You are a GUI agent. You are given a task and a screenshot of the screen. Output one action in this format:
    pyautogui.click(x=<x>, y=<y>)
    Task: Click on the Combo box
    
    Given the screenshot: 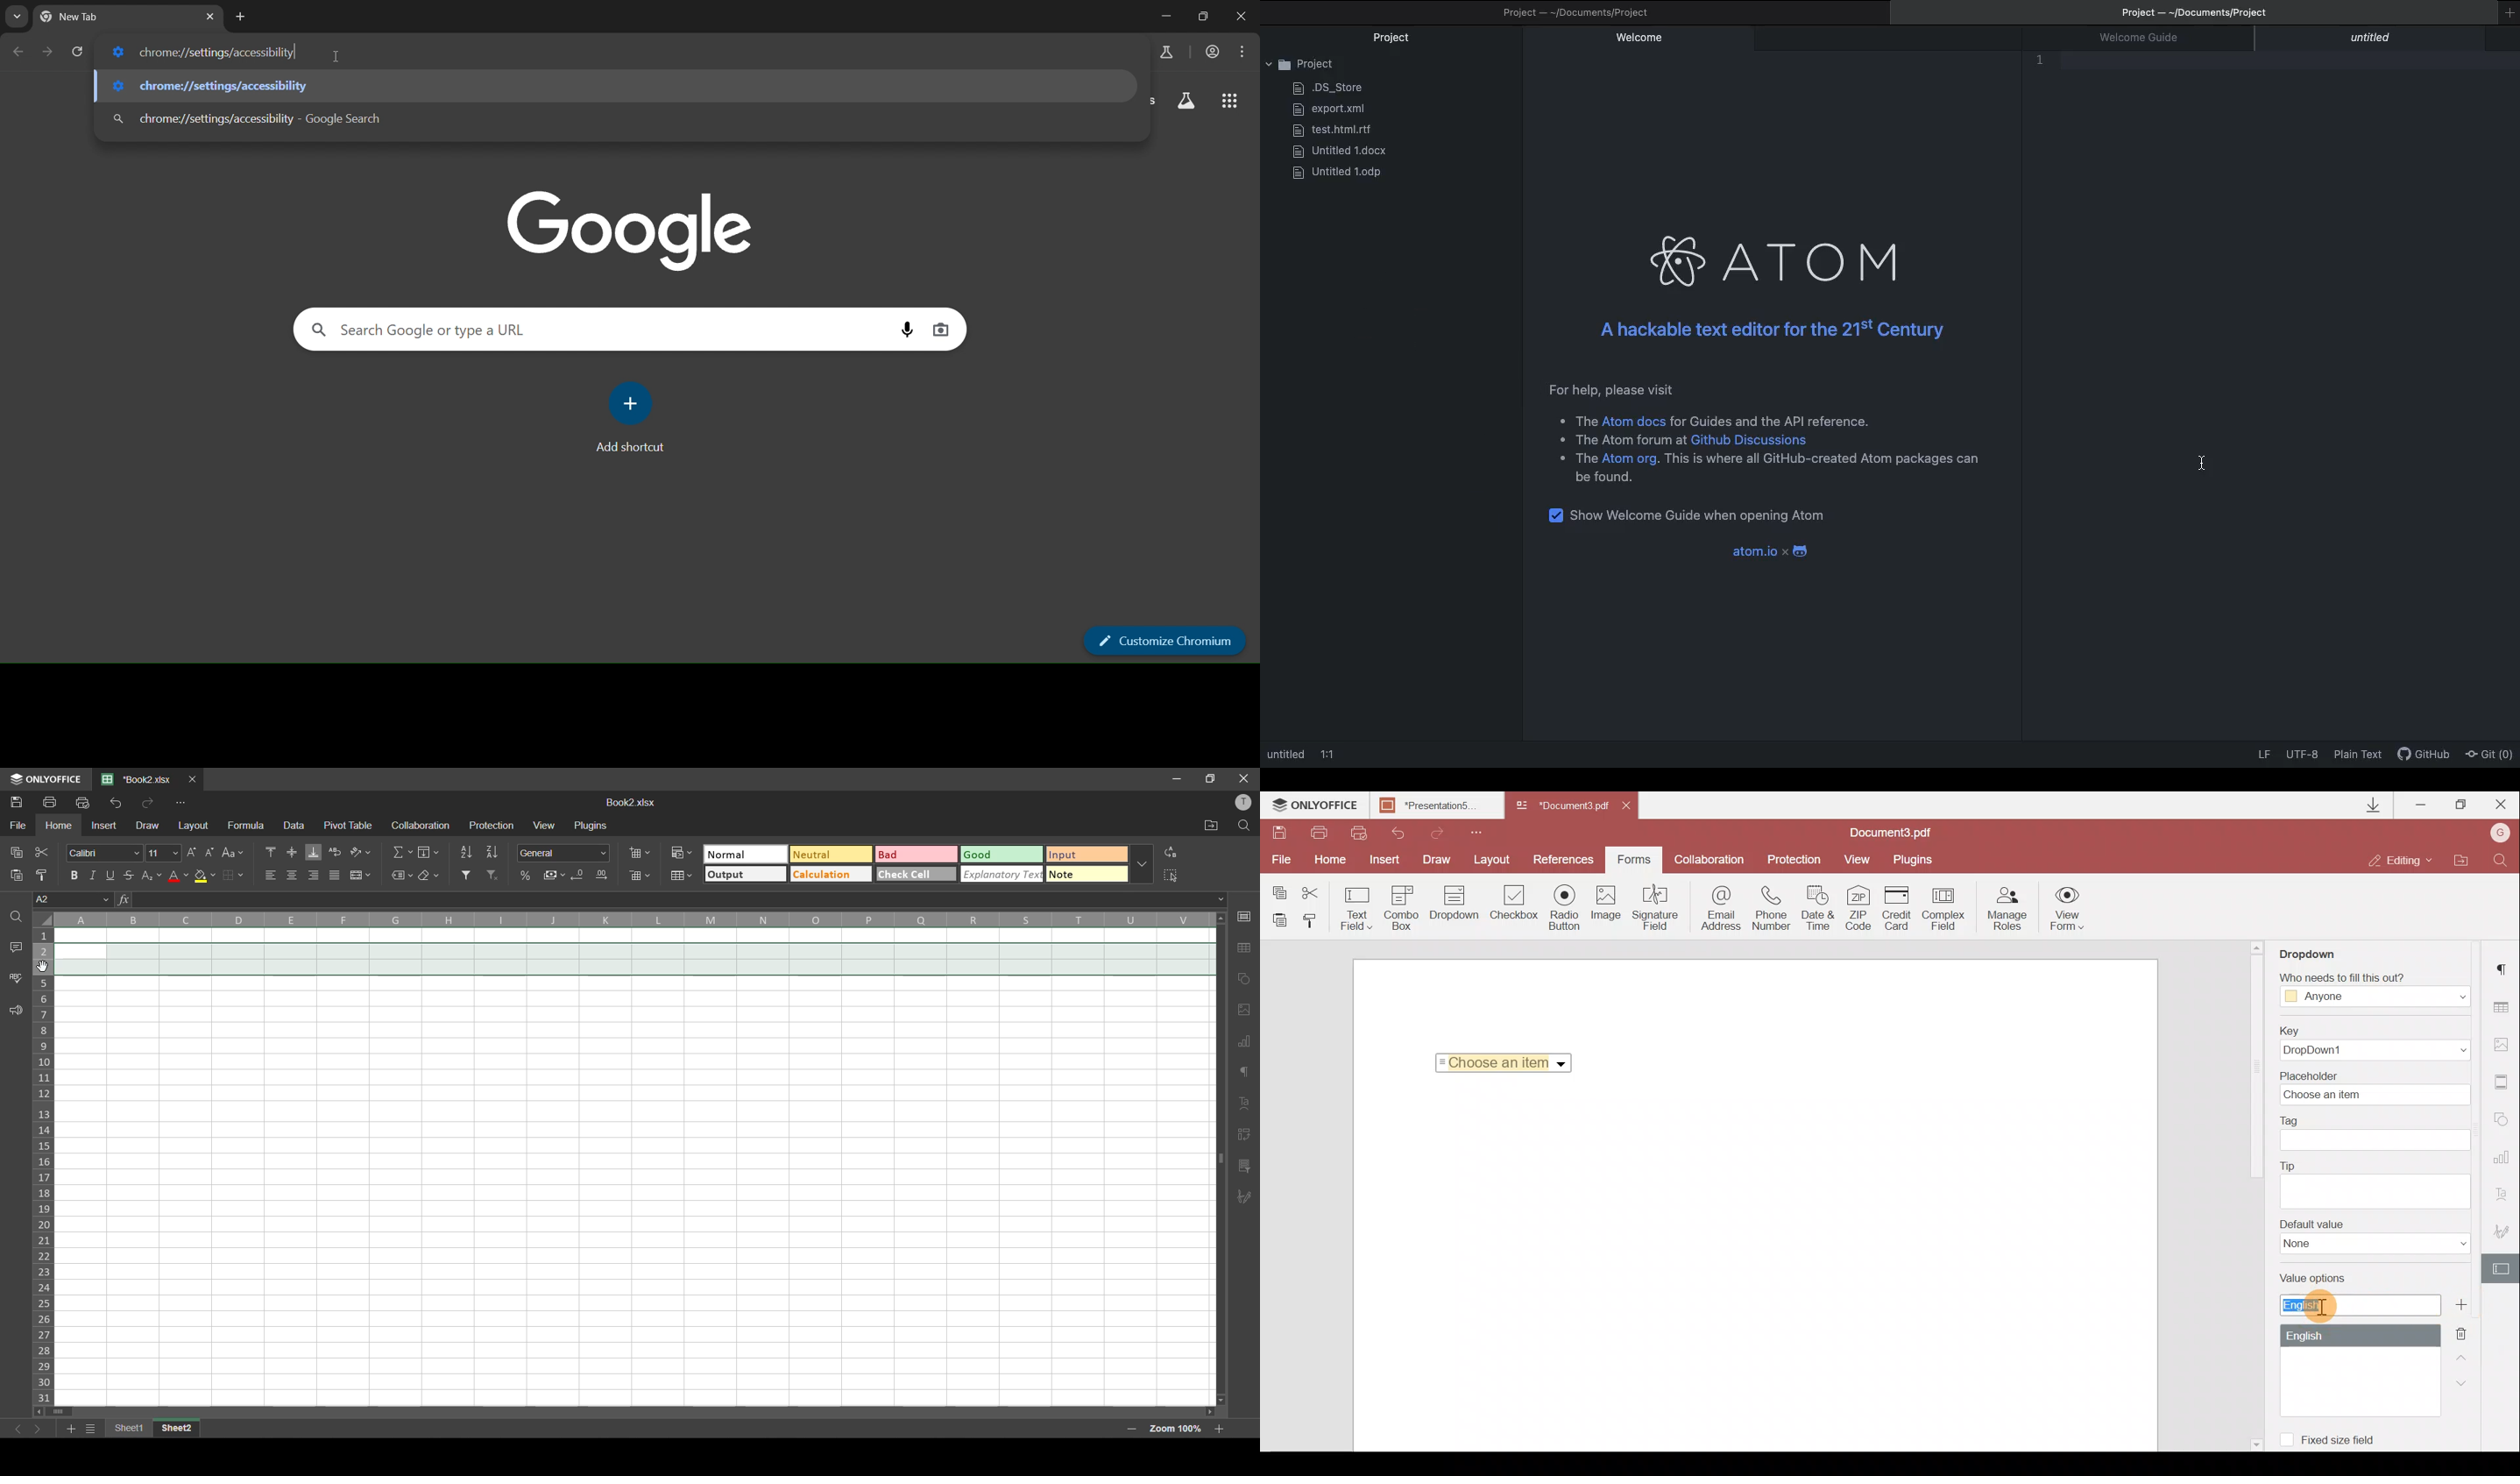 What is the action you would take?
    pyautogui.click(x=1402, y=906)
    